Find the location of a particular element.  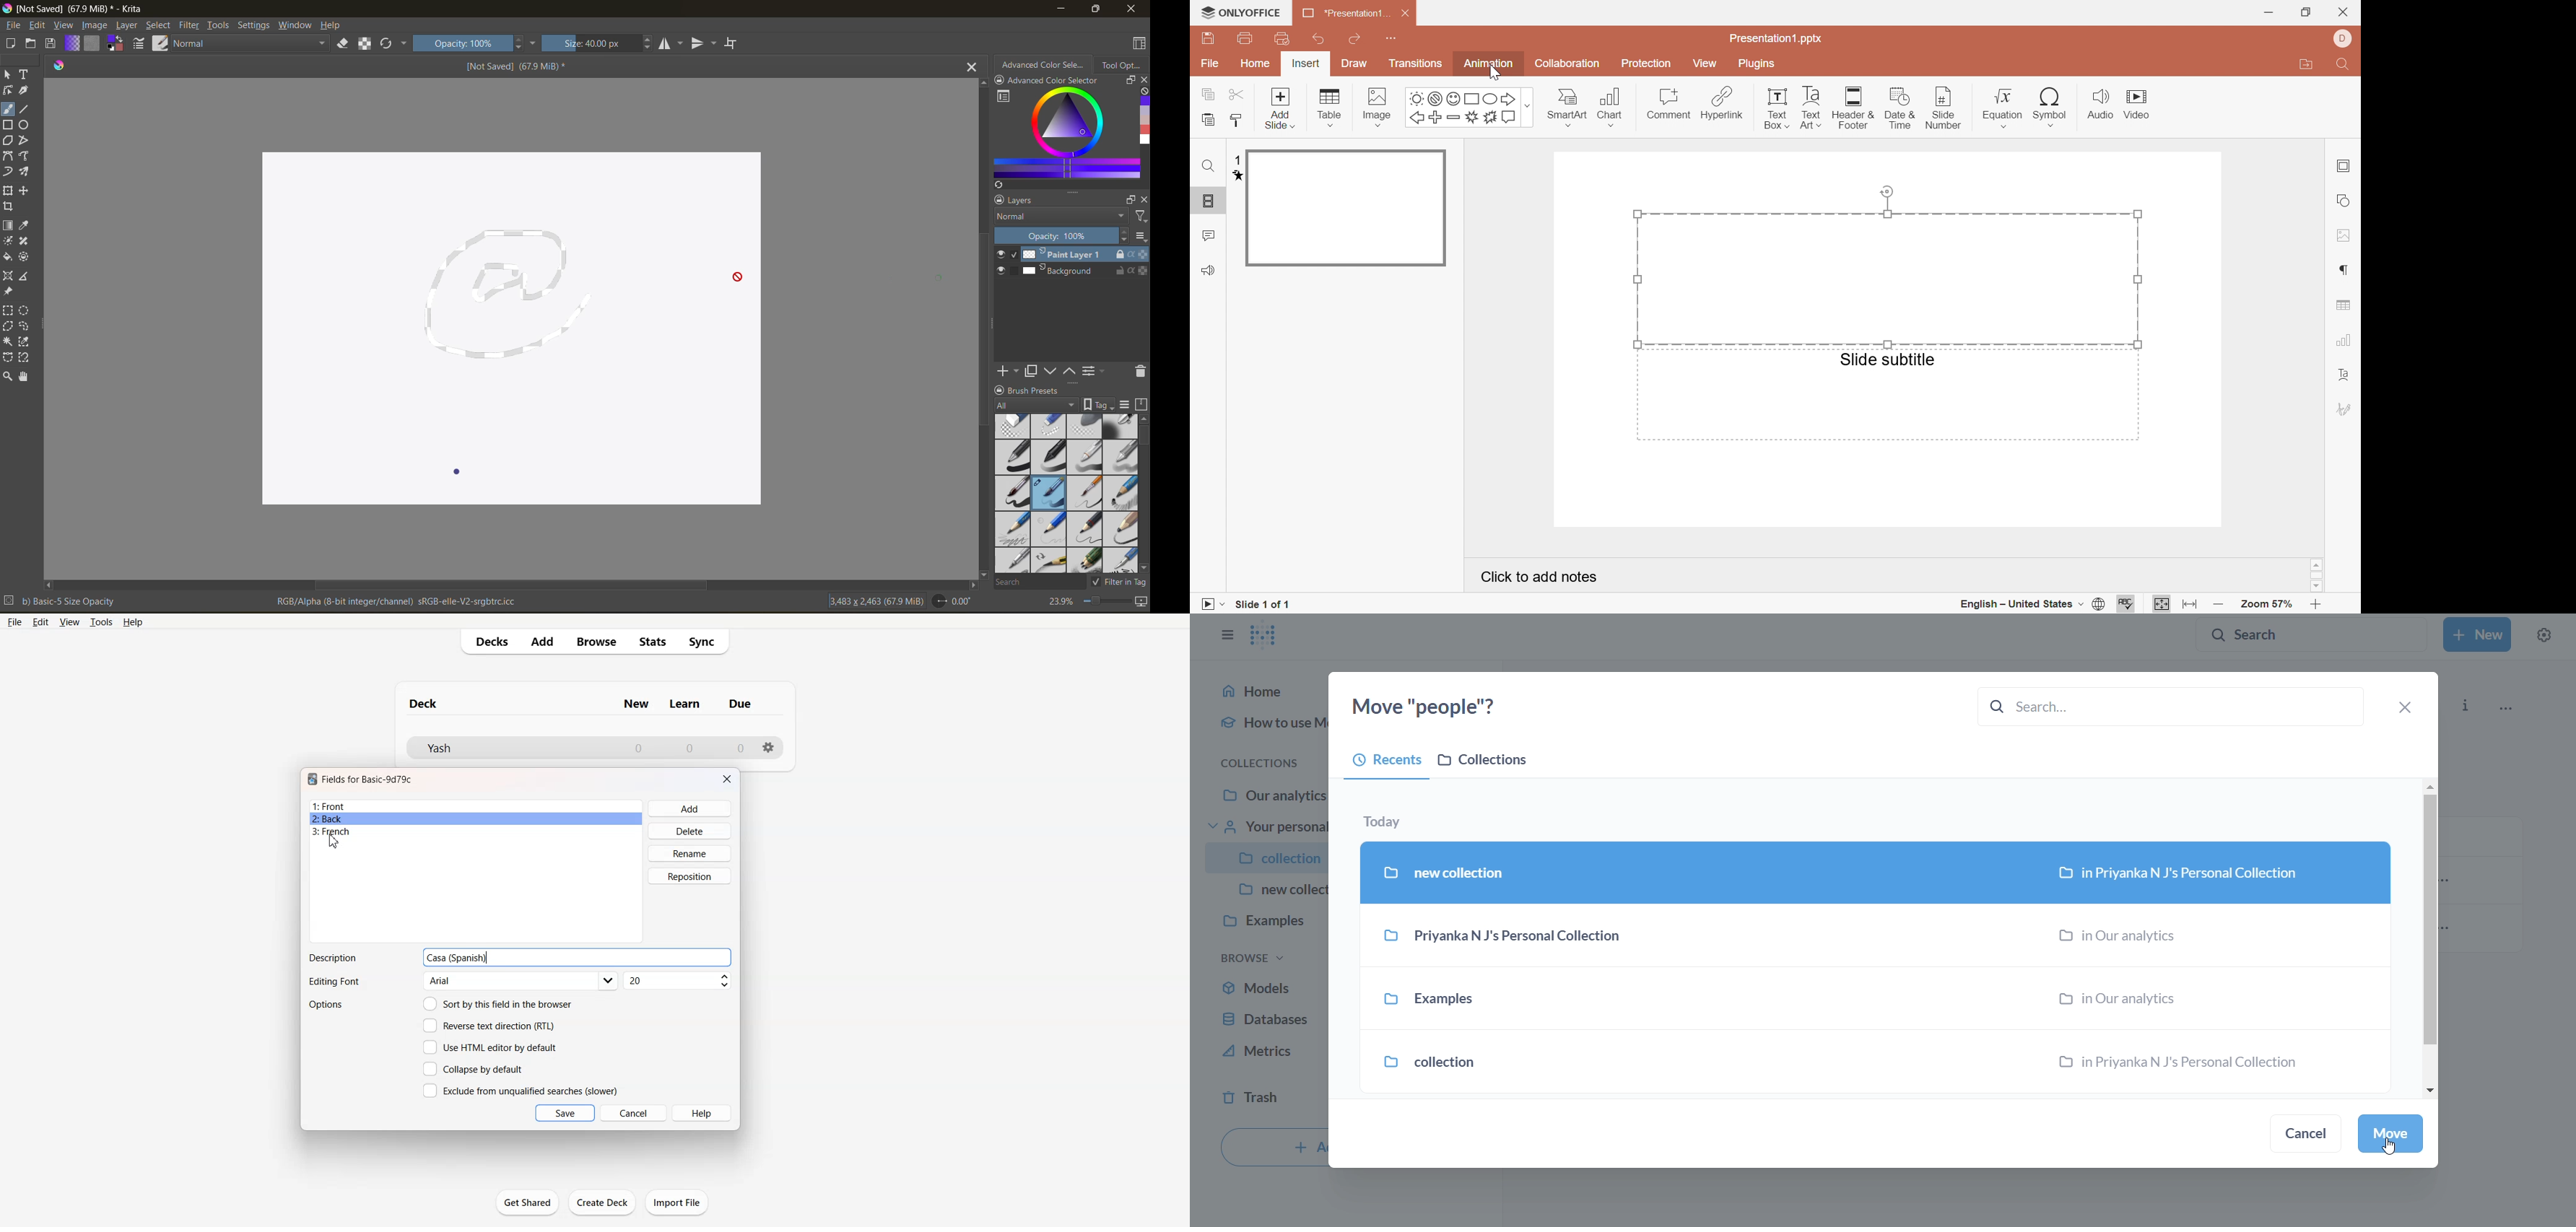

minus is located at coordinates (1453, 119).